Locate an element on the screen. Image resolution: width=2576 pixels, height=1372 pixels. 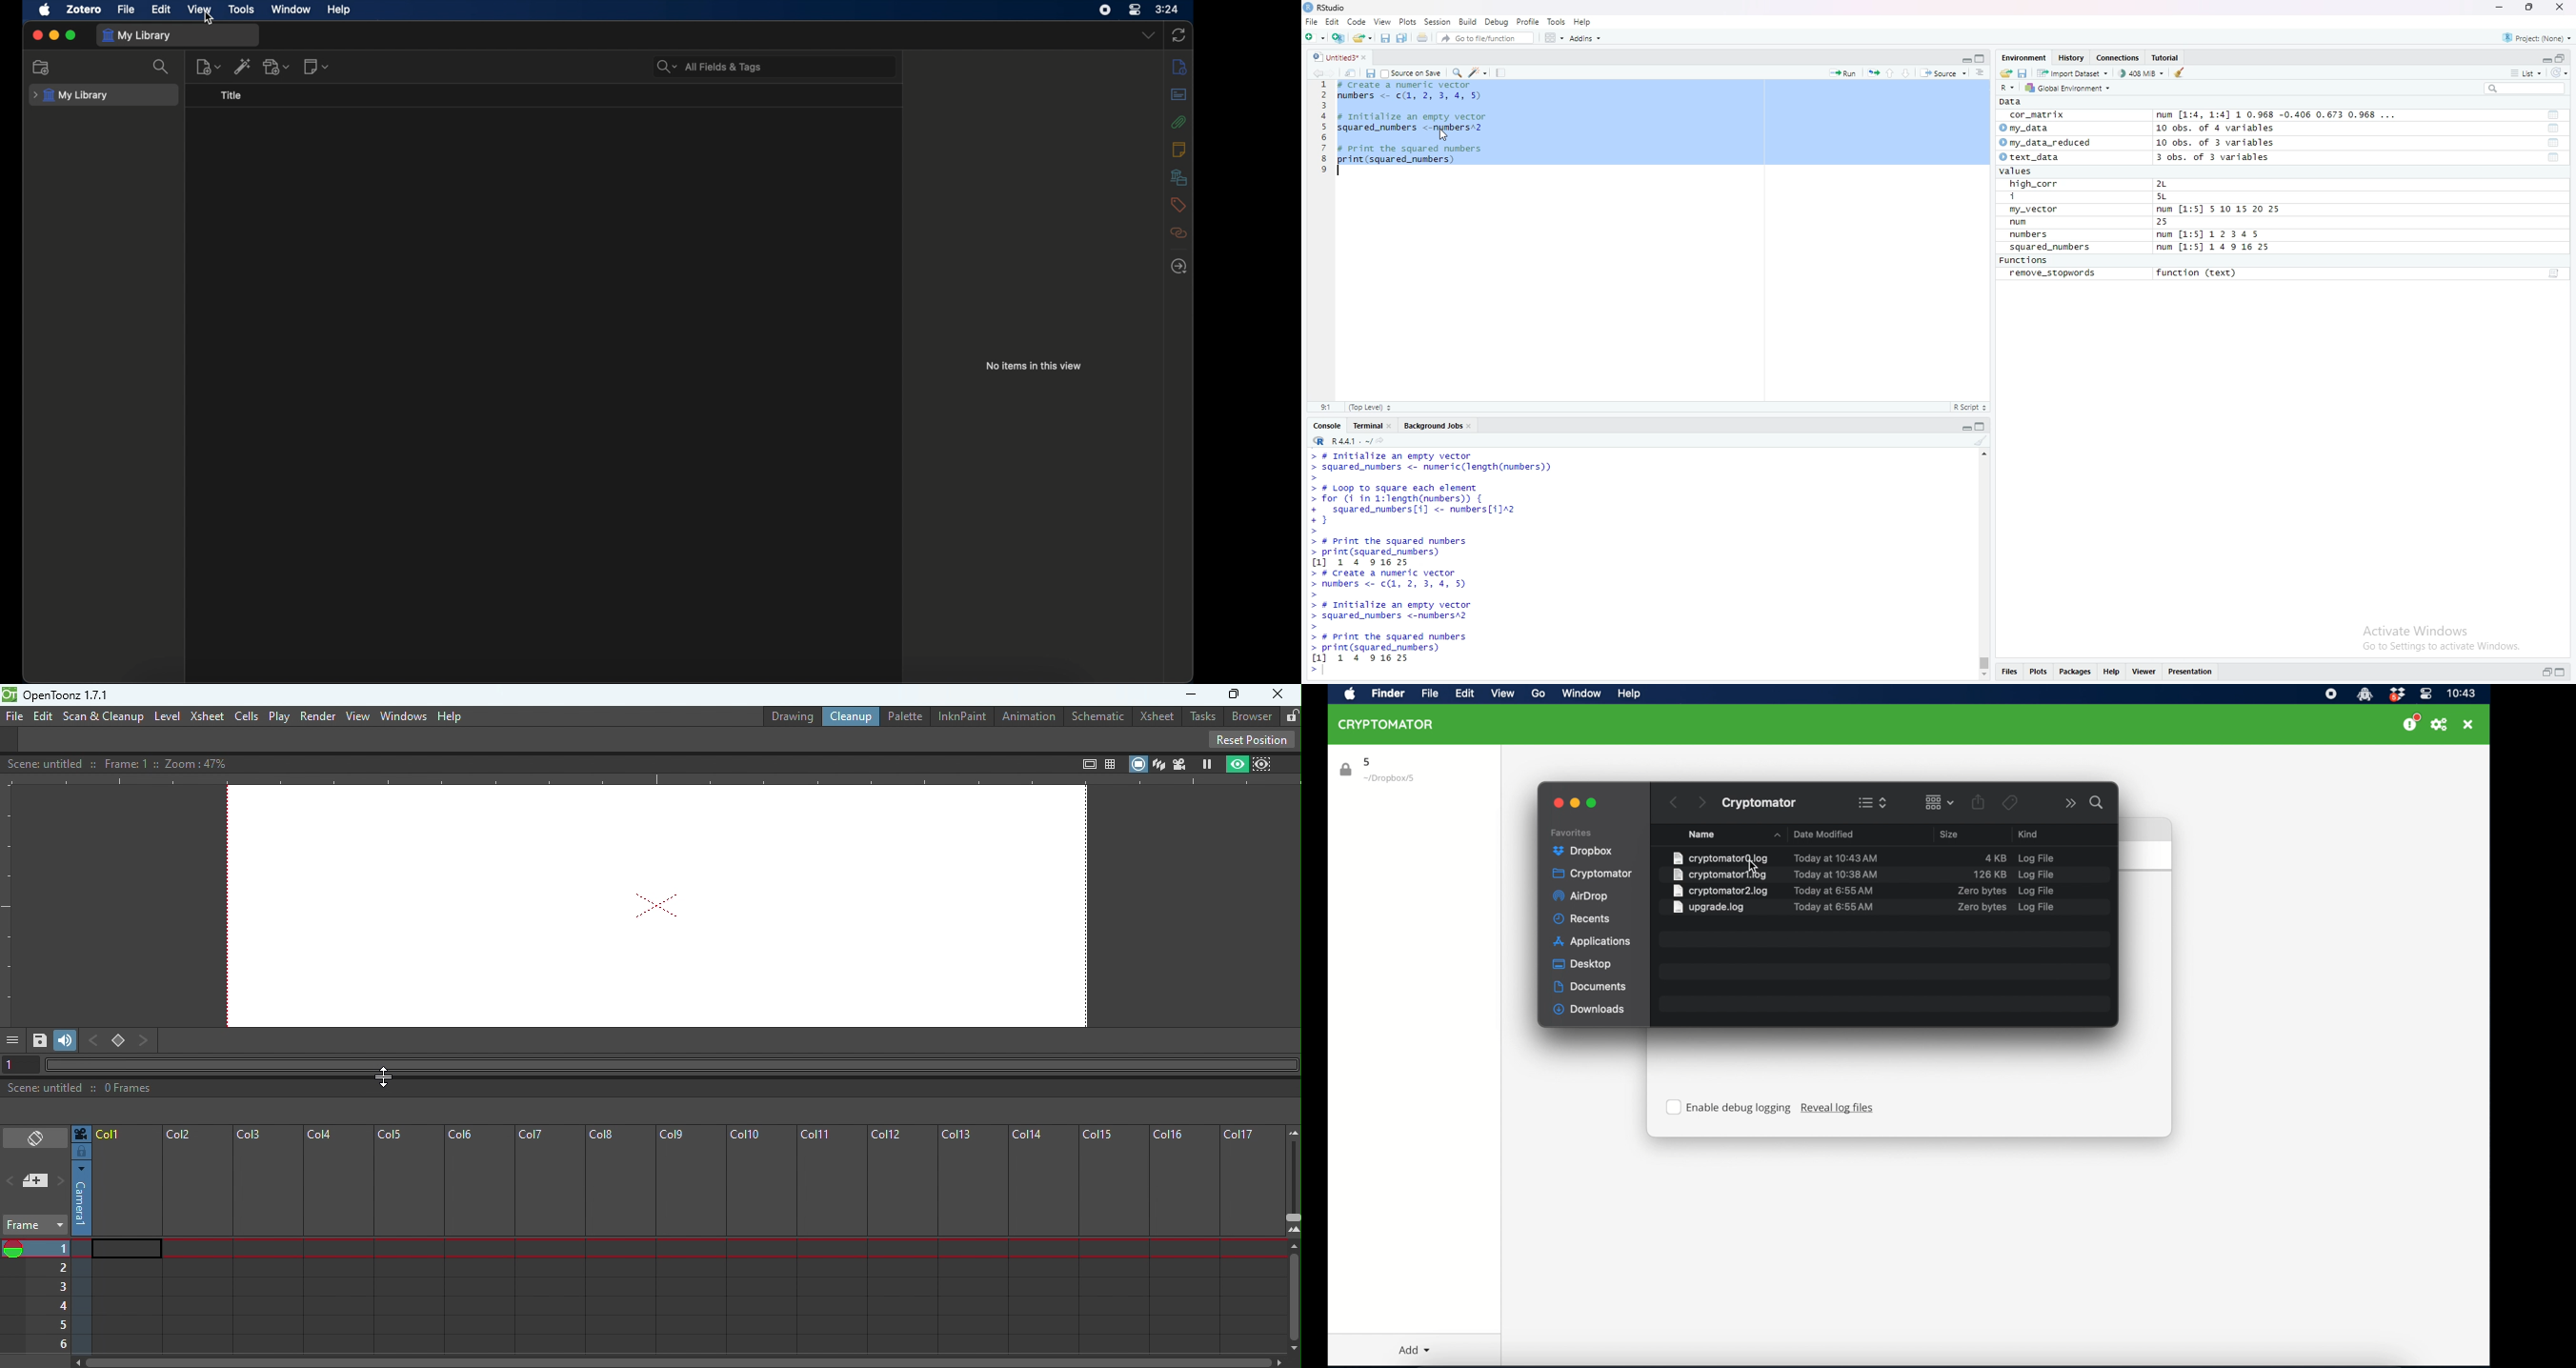
Document outline is located at coordinates (1981, 72).